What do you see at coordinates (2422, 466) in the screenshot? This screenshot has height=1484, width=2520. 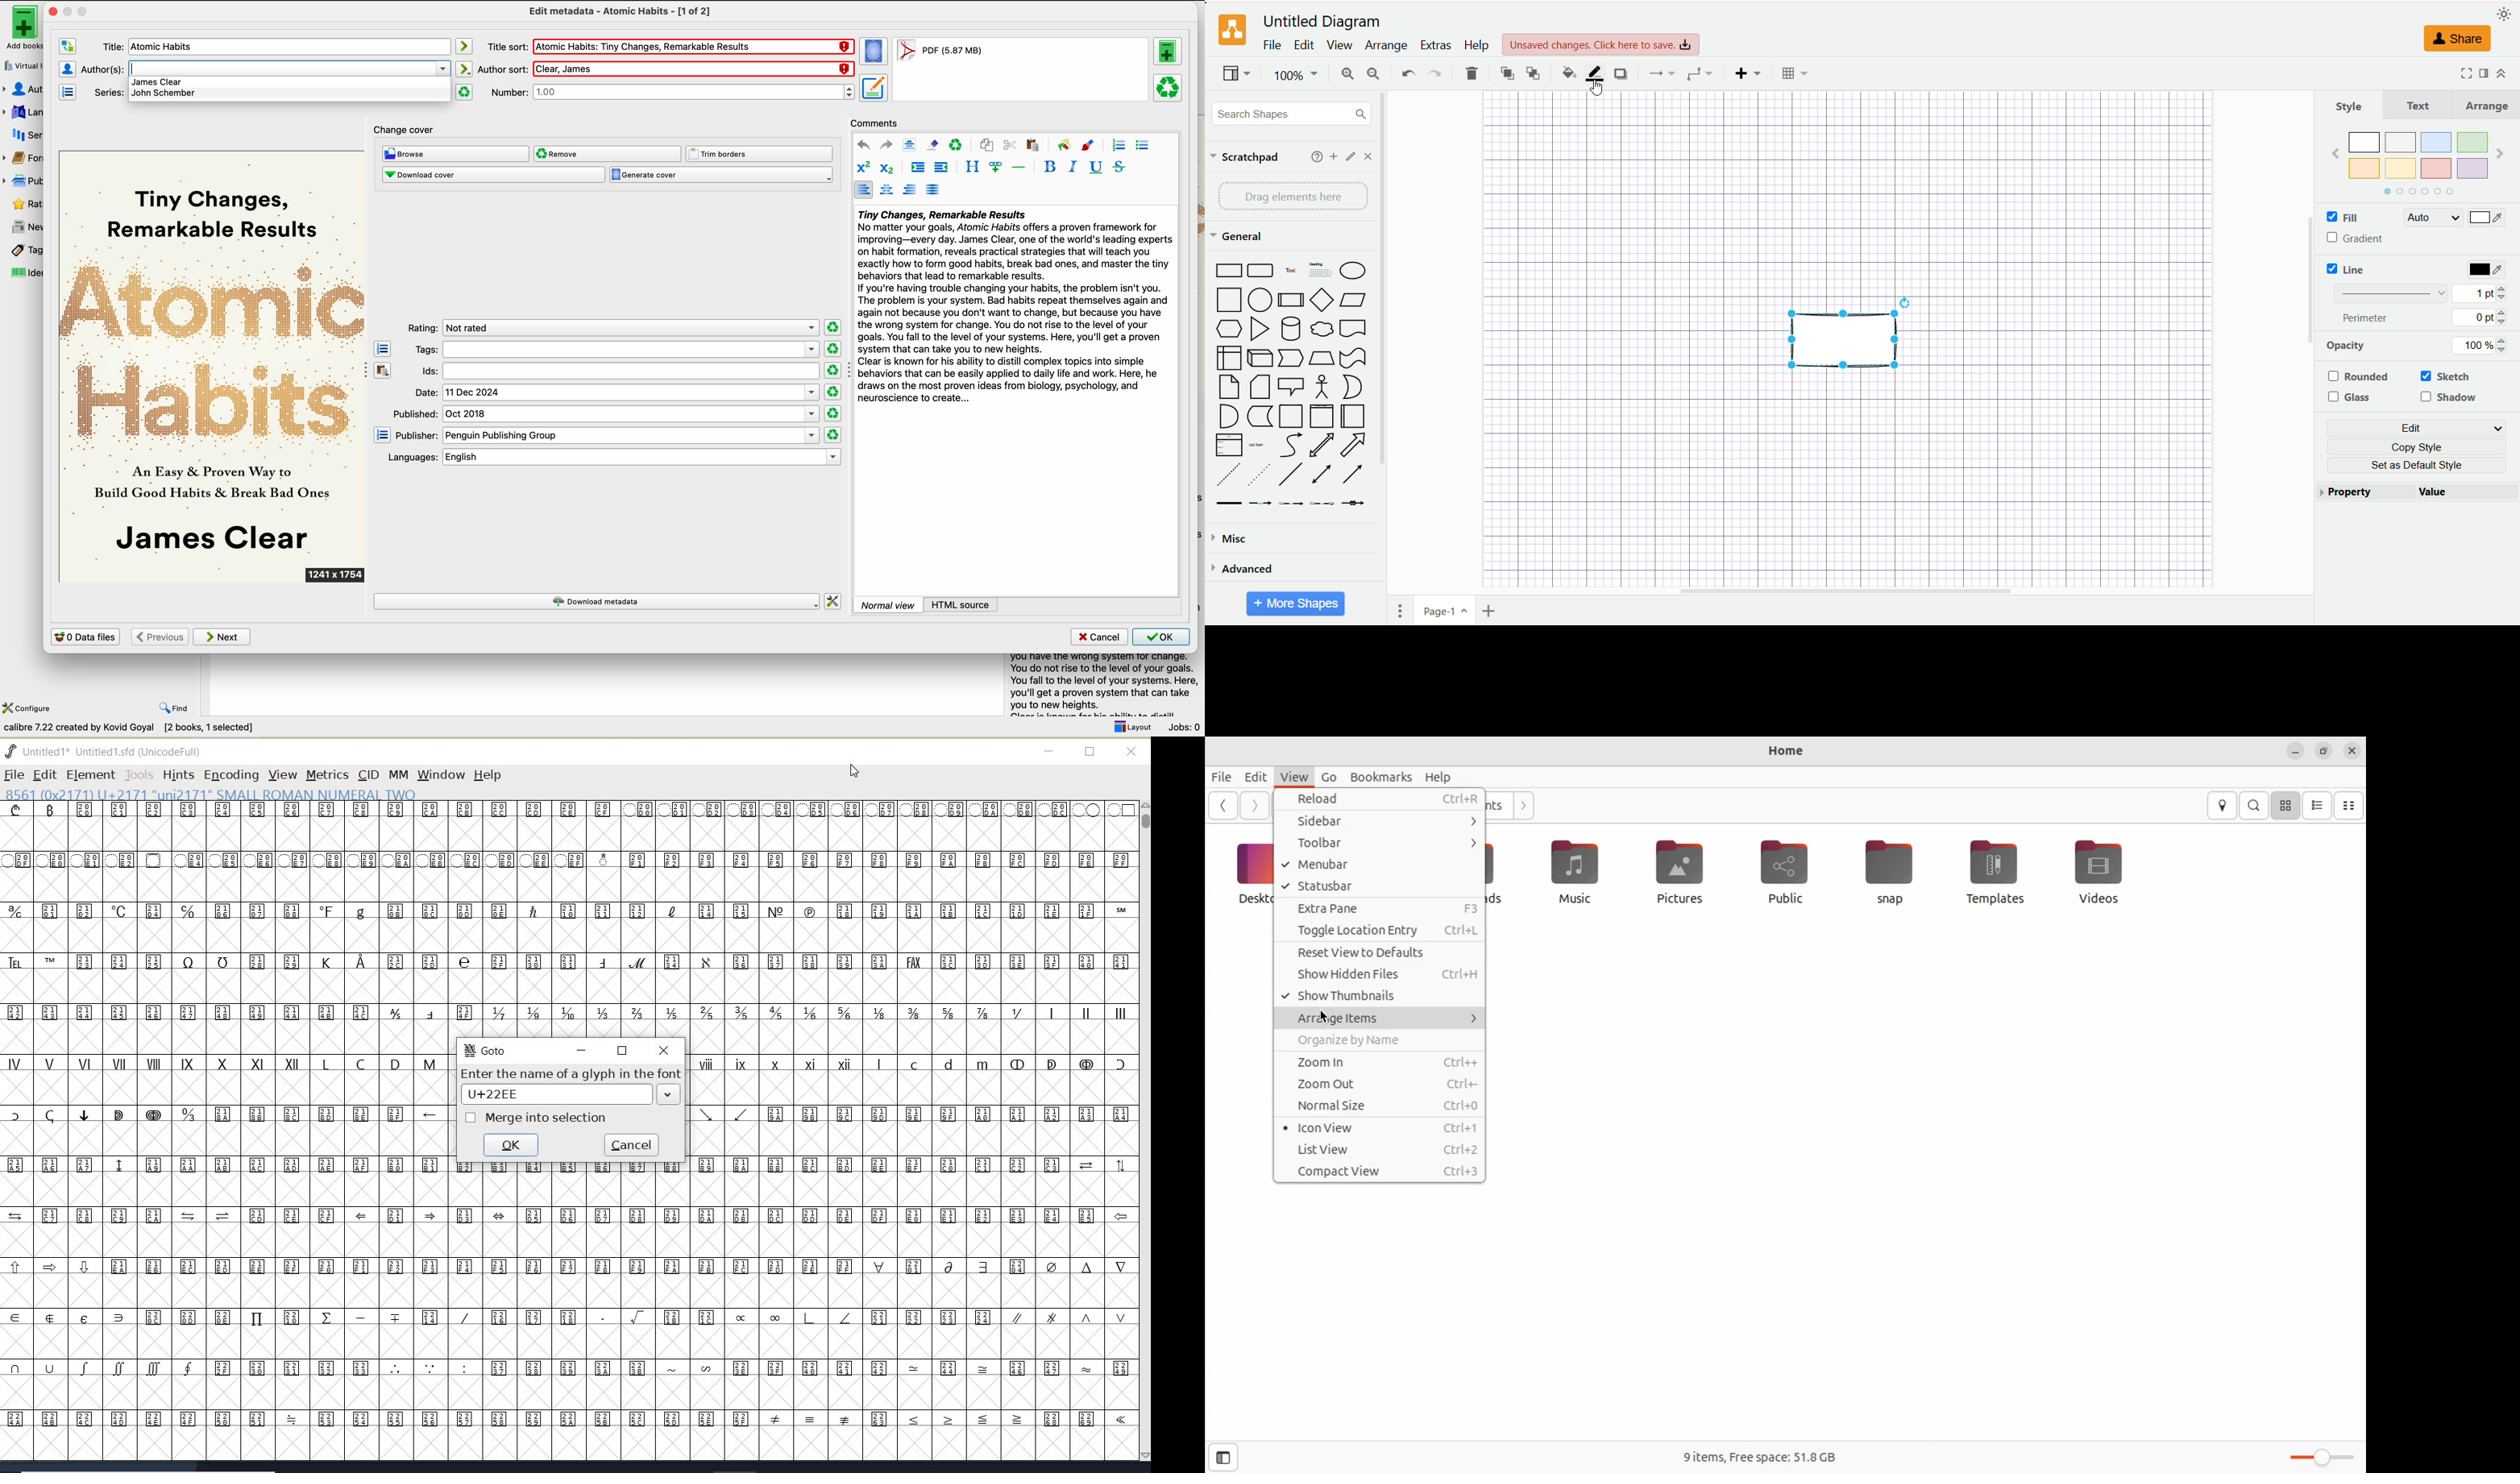 I see `set as default style` at bounding box center [2422, 466].